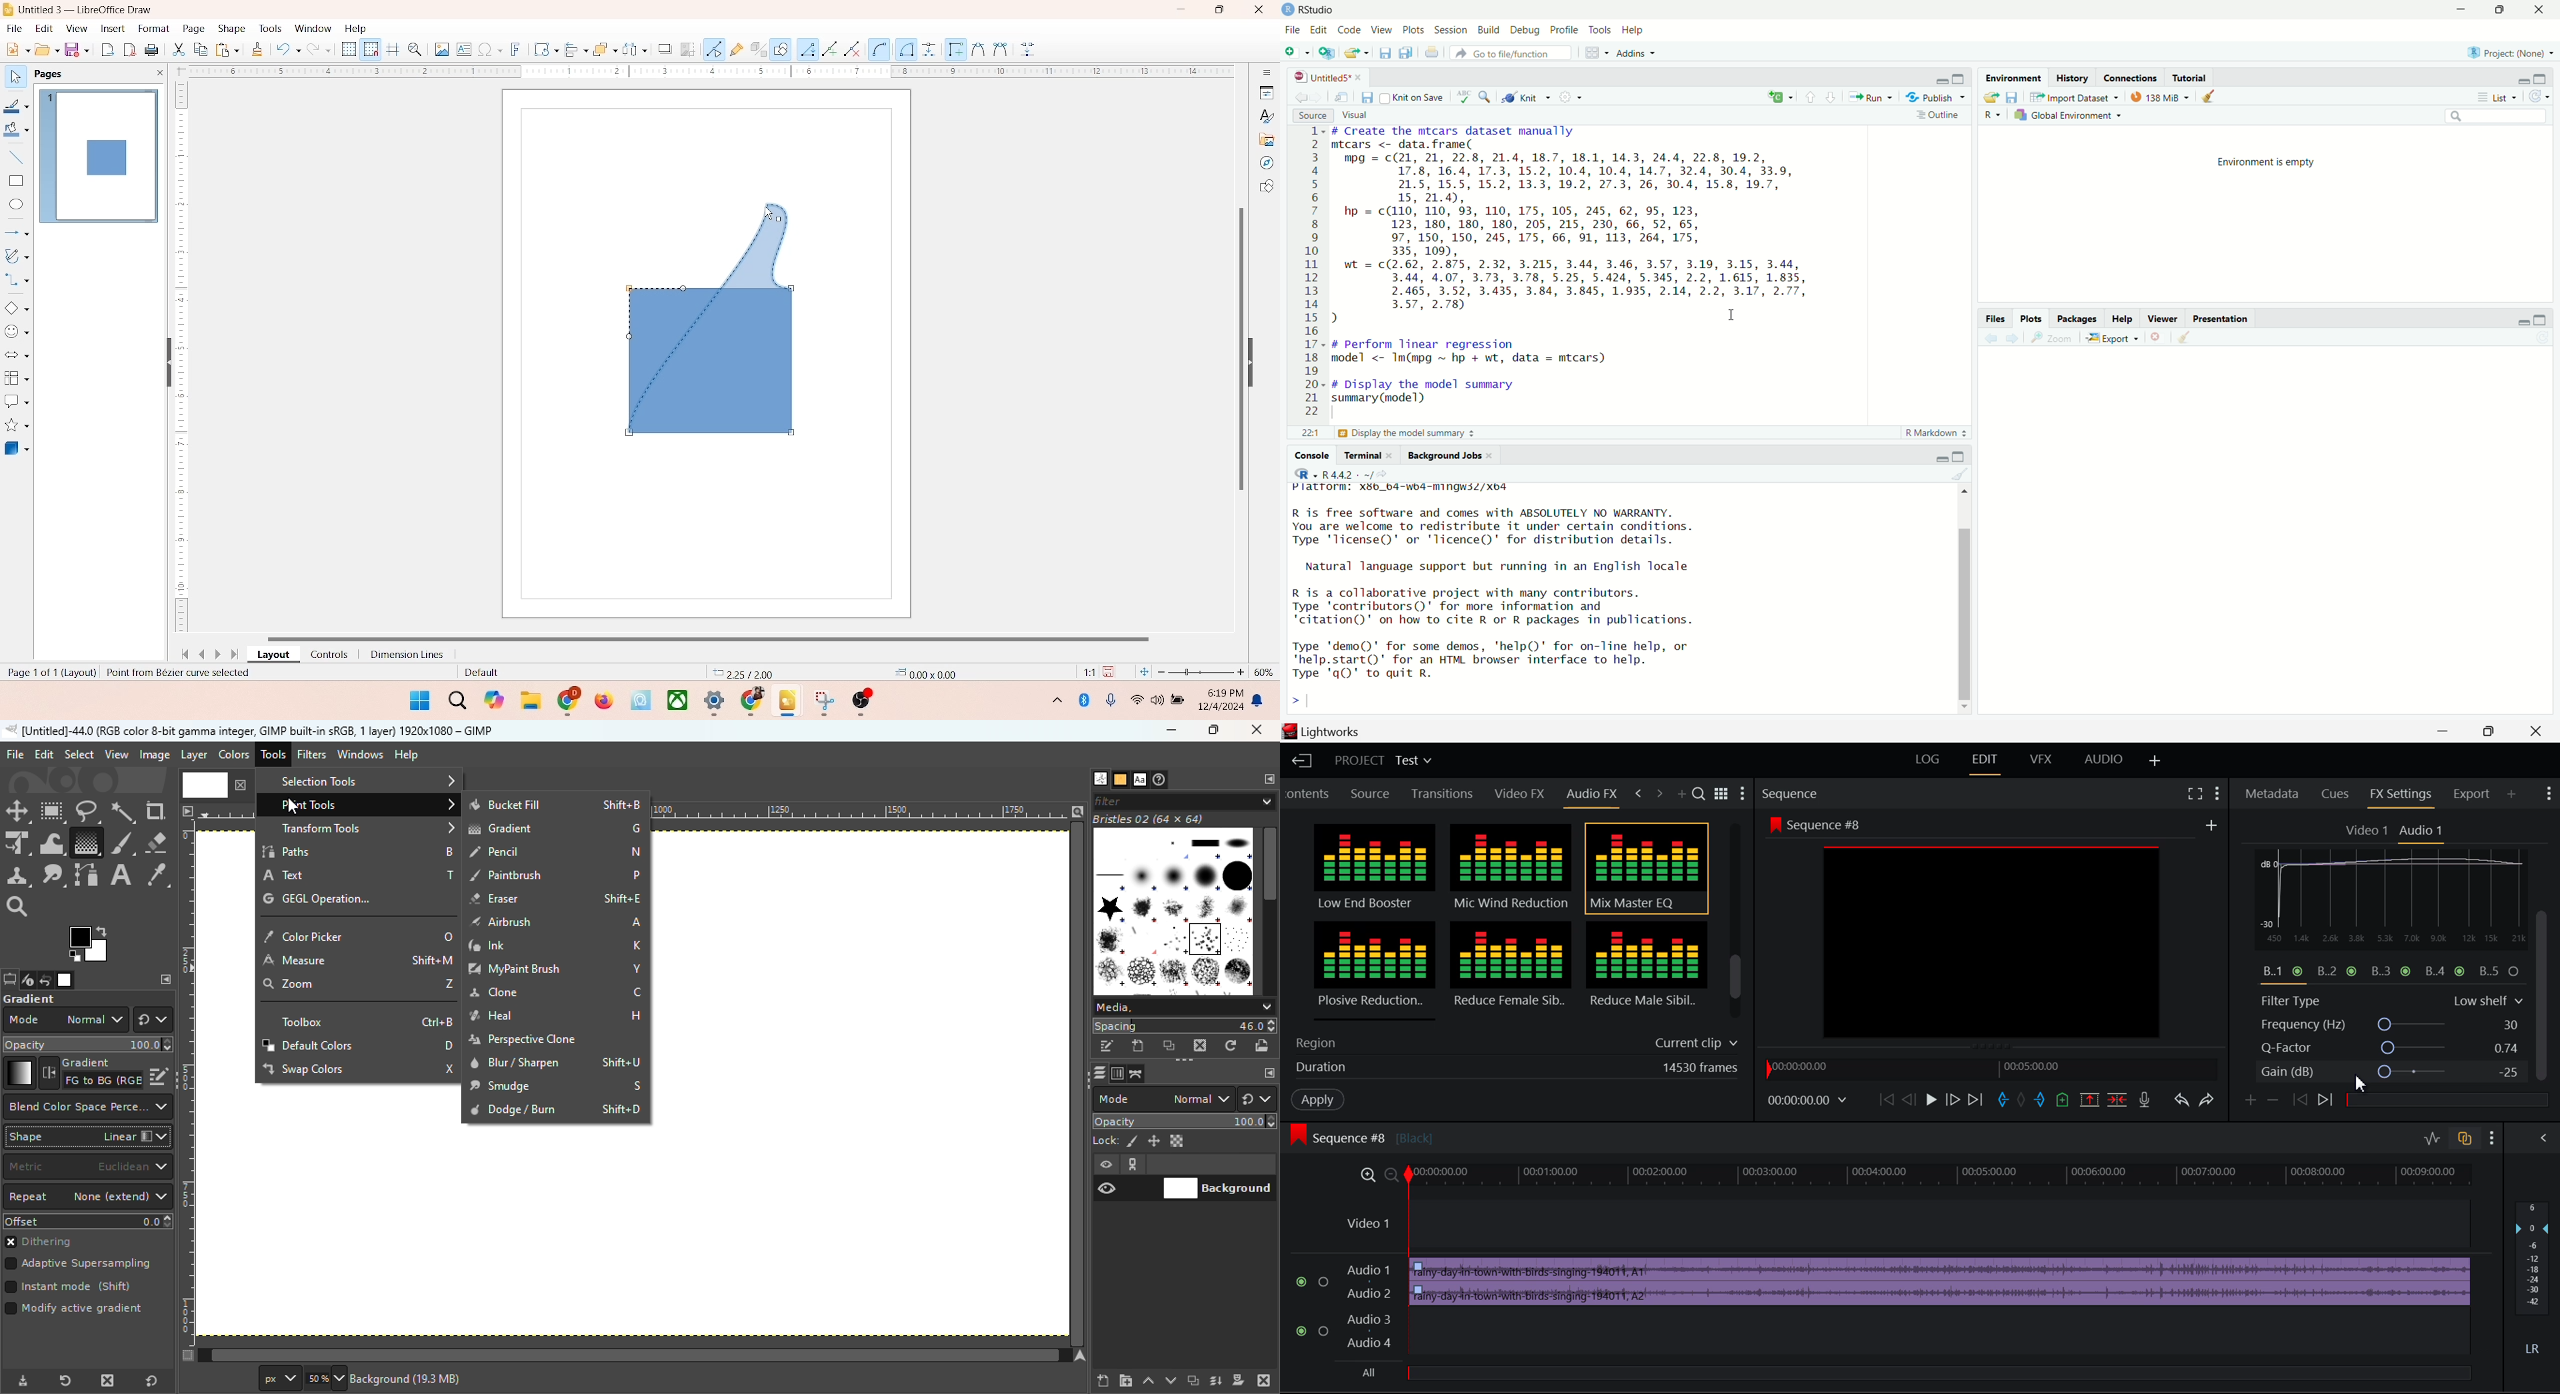  Describe the element at coordinates (490, 49) in the screenshot. I see `special character` at that location.